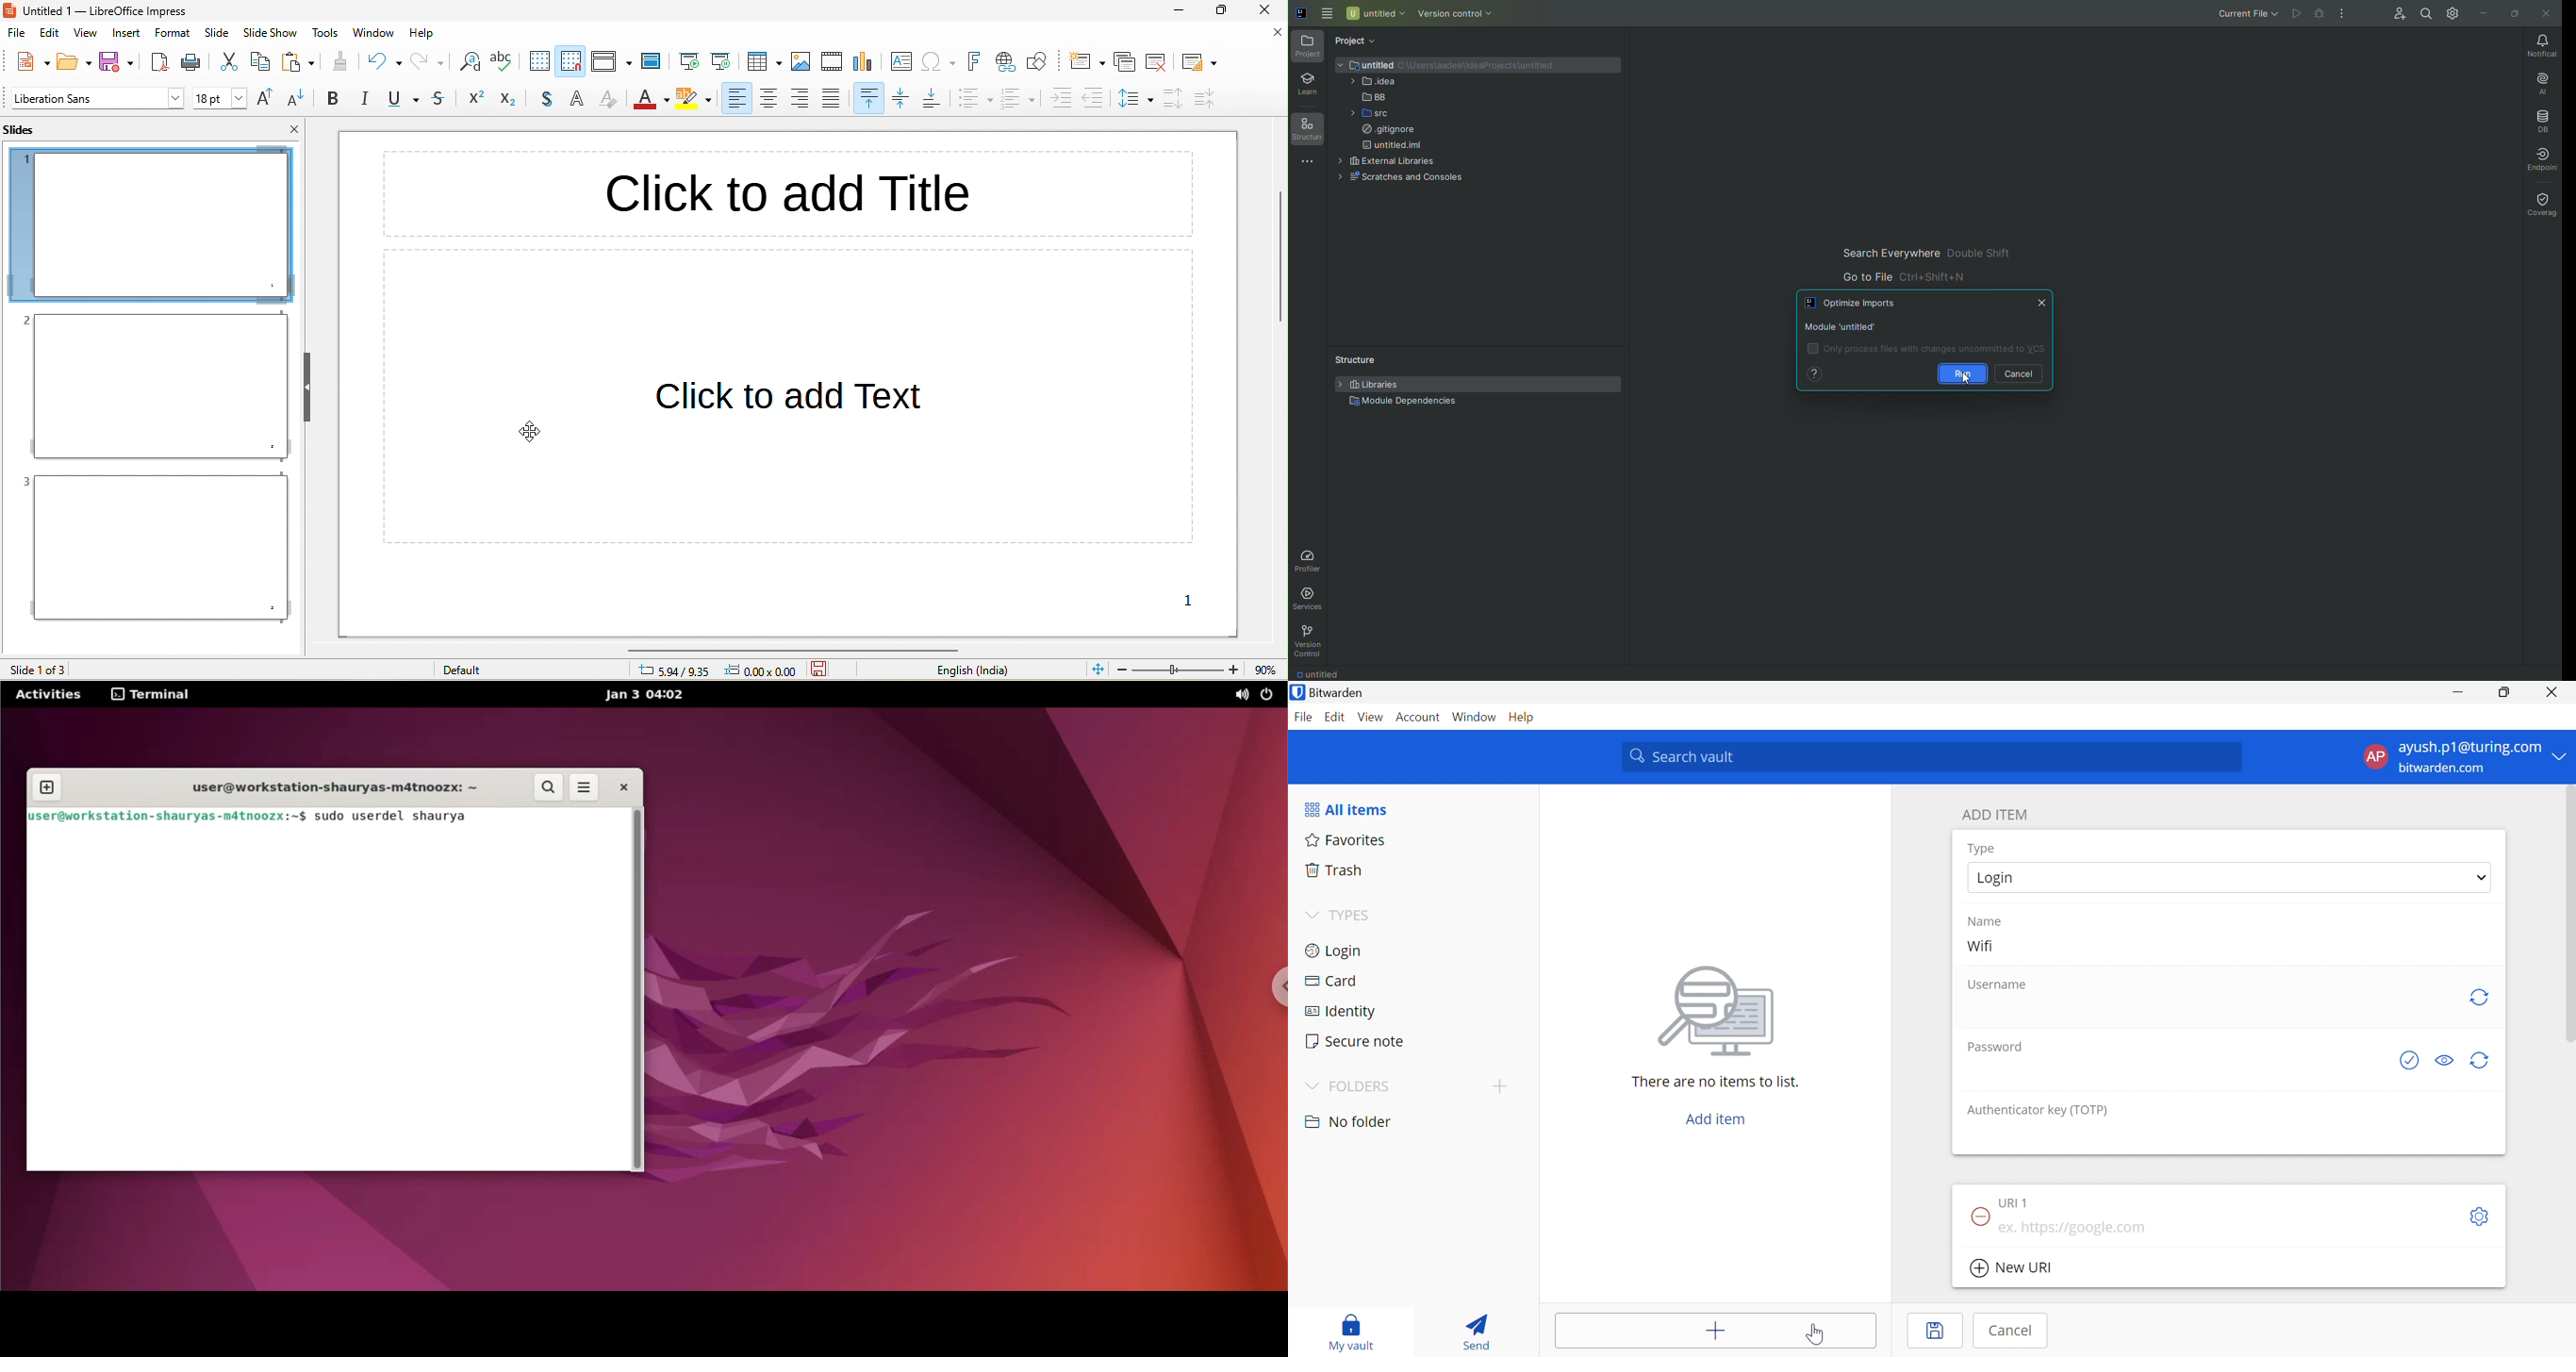 The image size is (2576, 1372). What do you see at coordinates (228, 61) in the screenshot?
I see `cut` at bounding box center [228, 61].